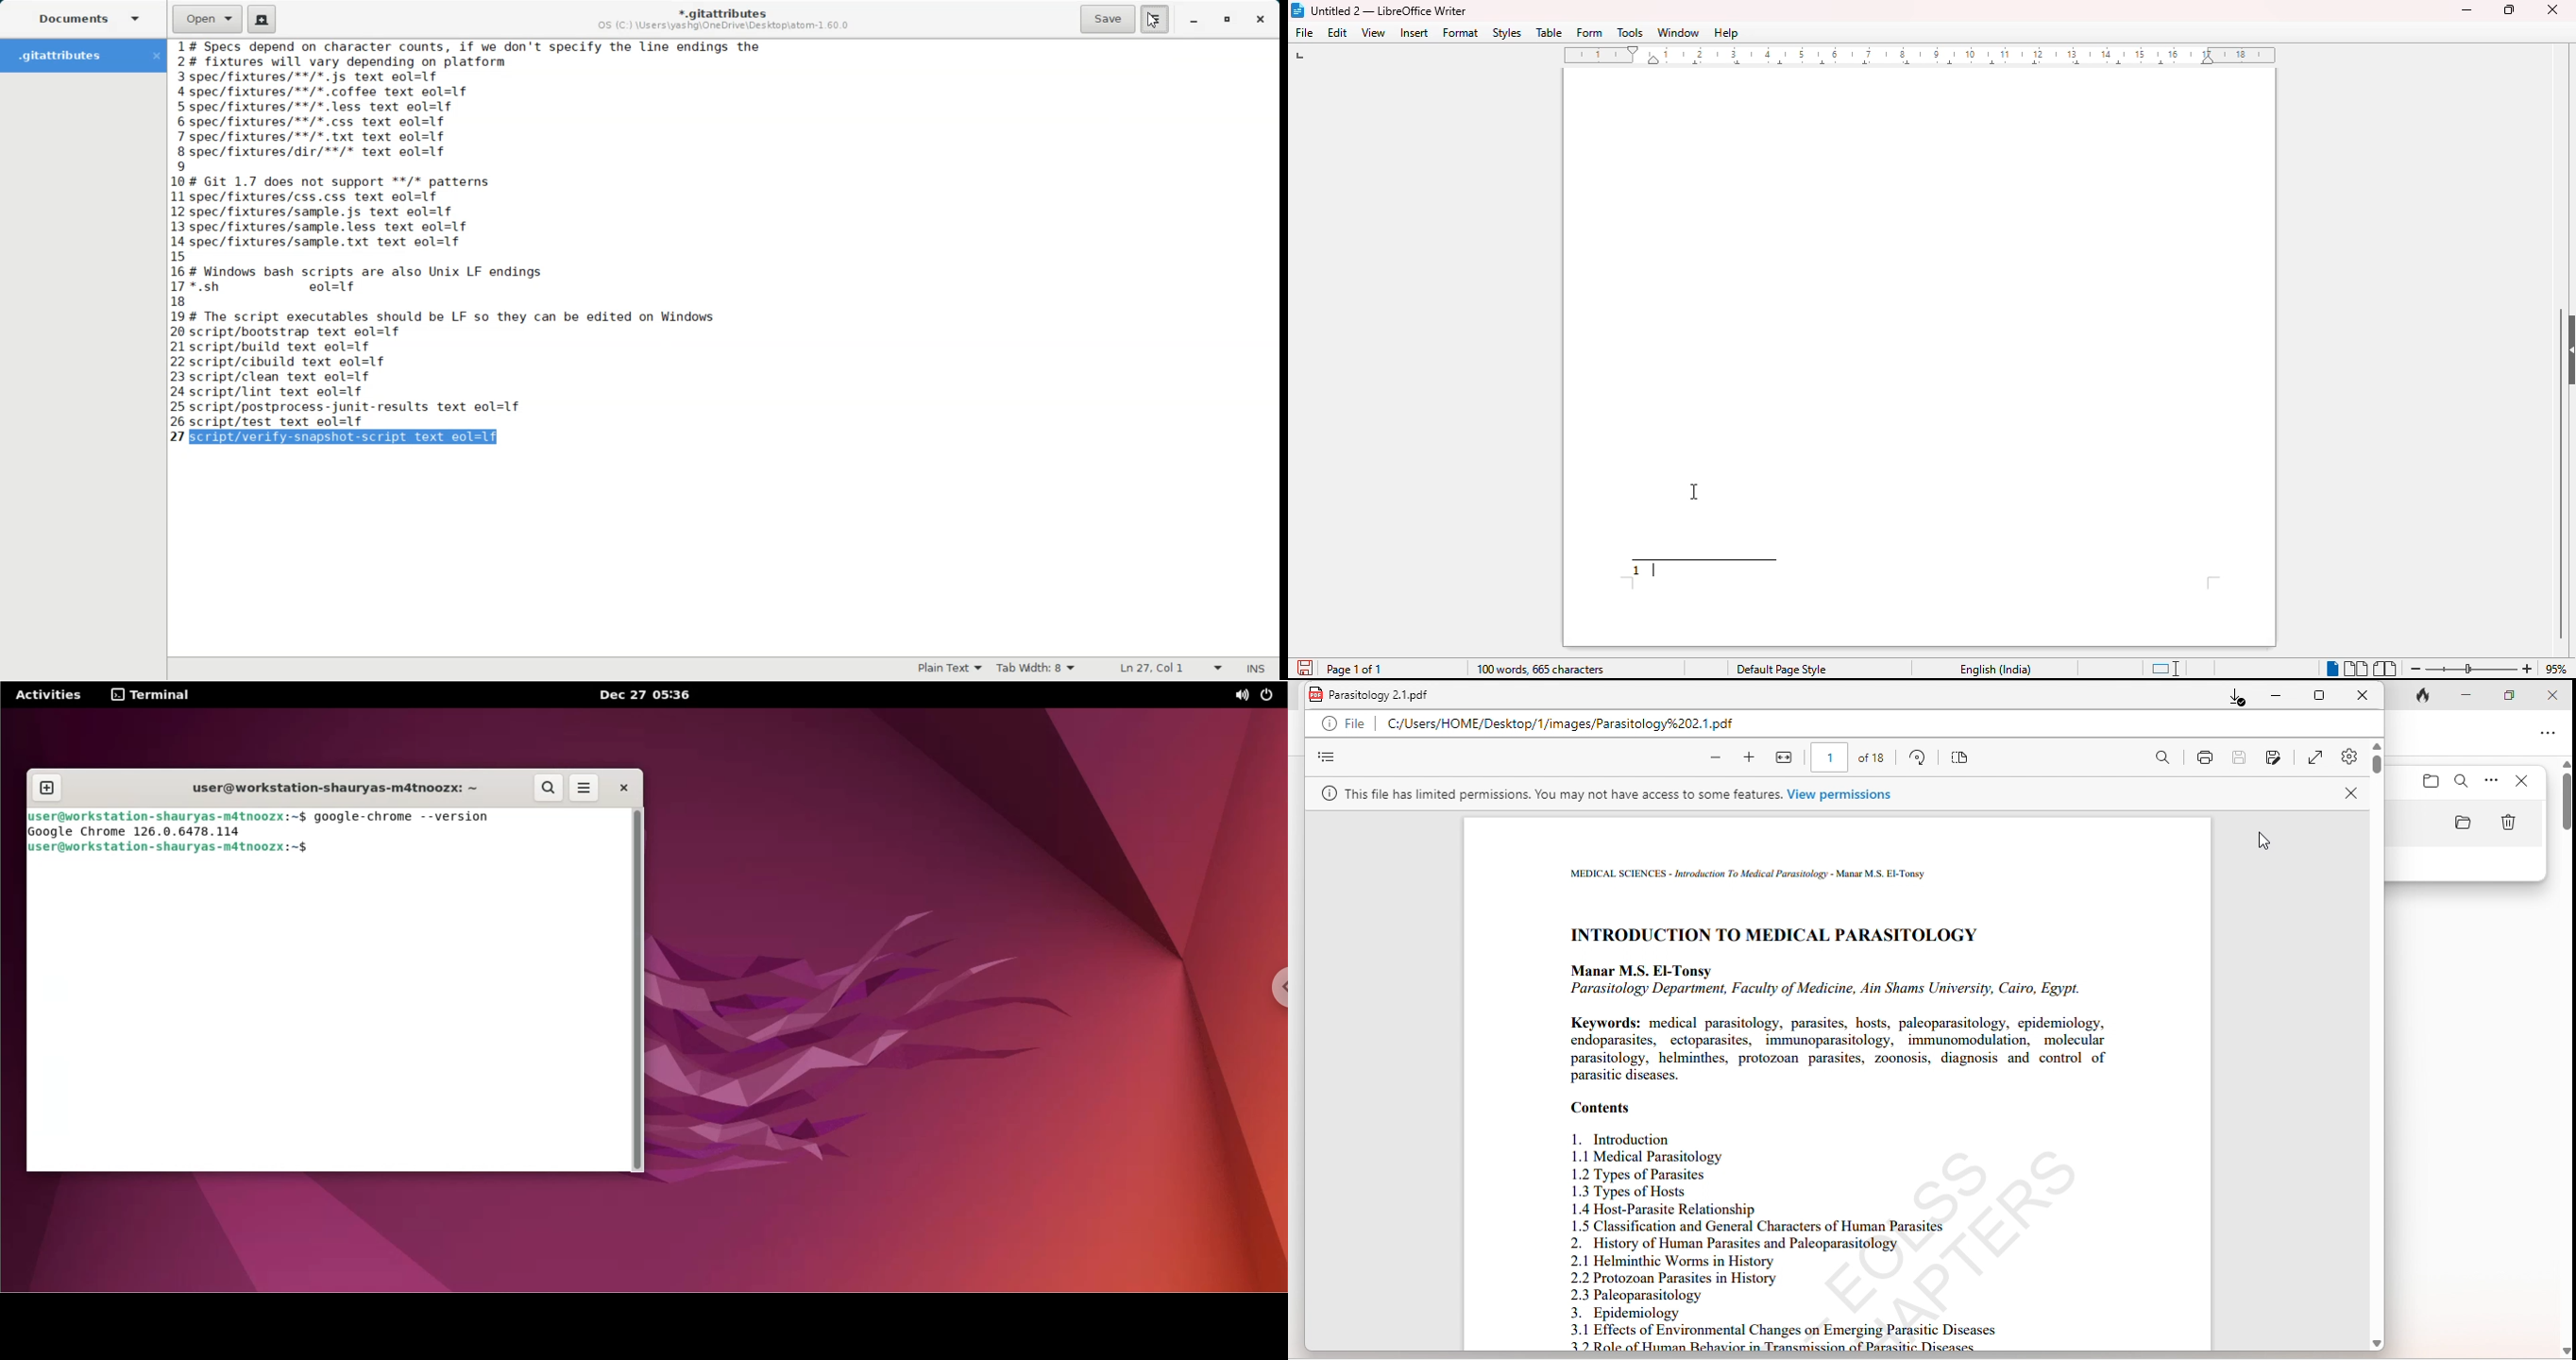  I want to click on tab stop, so click(1308, 58).